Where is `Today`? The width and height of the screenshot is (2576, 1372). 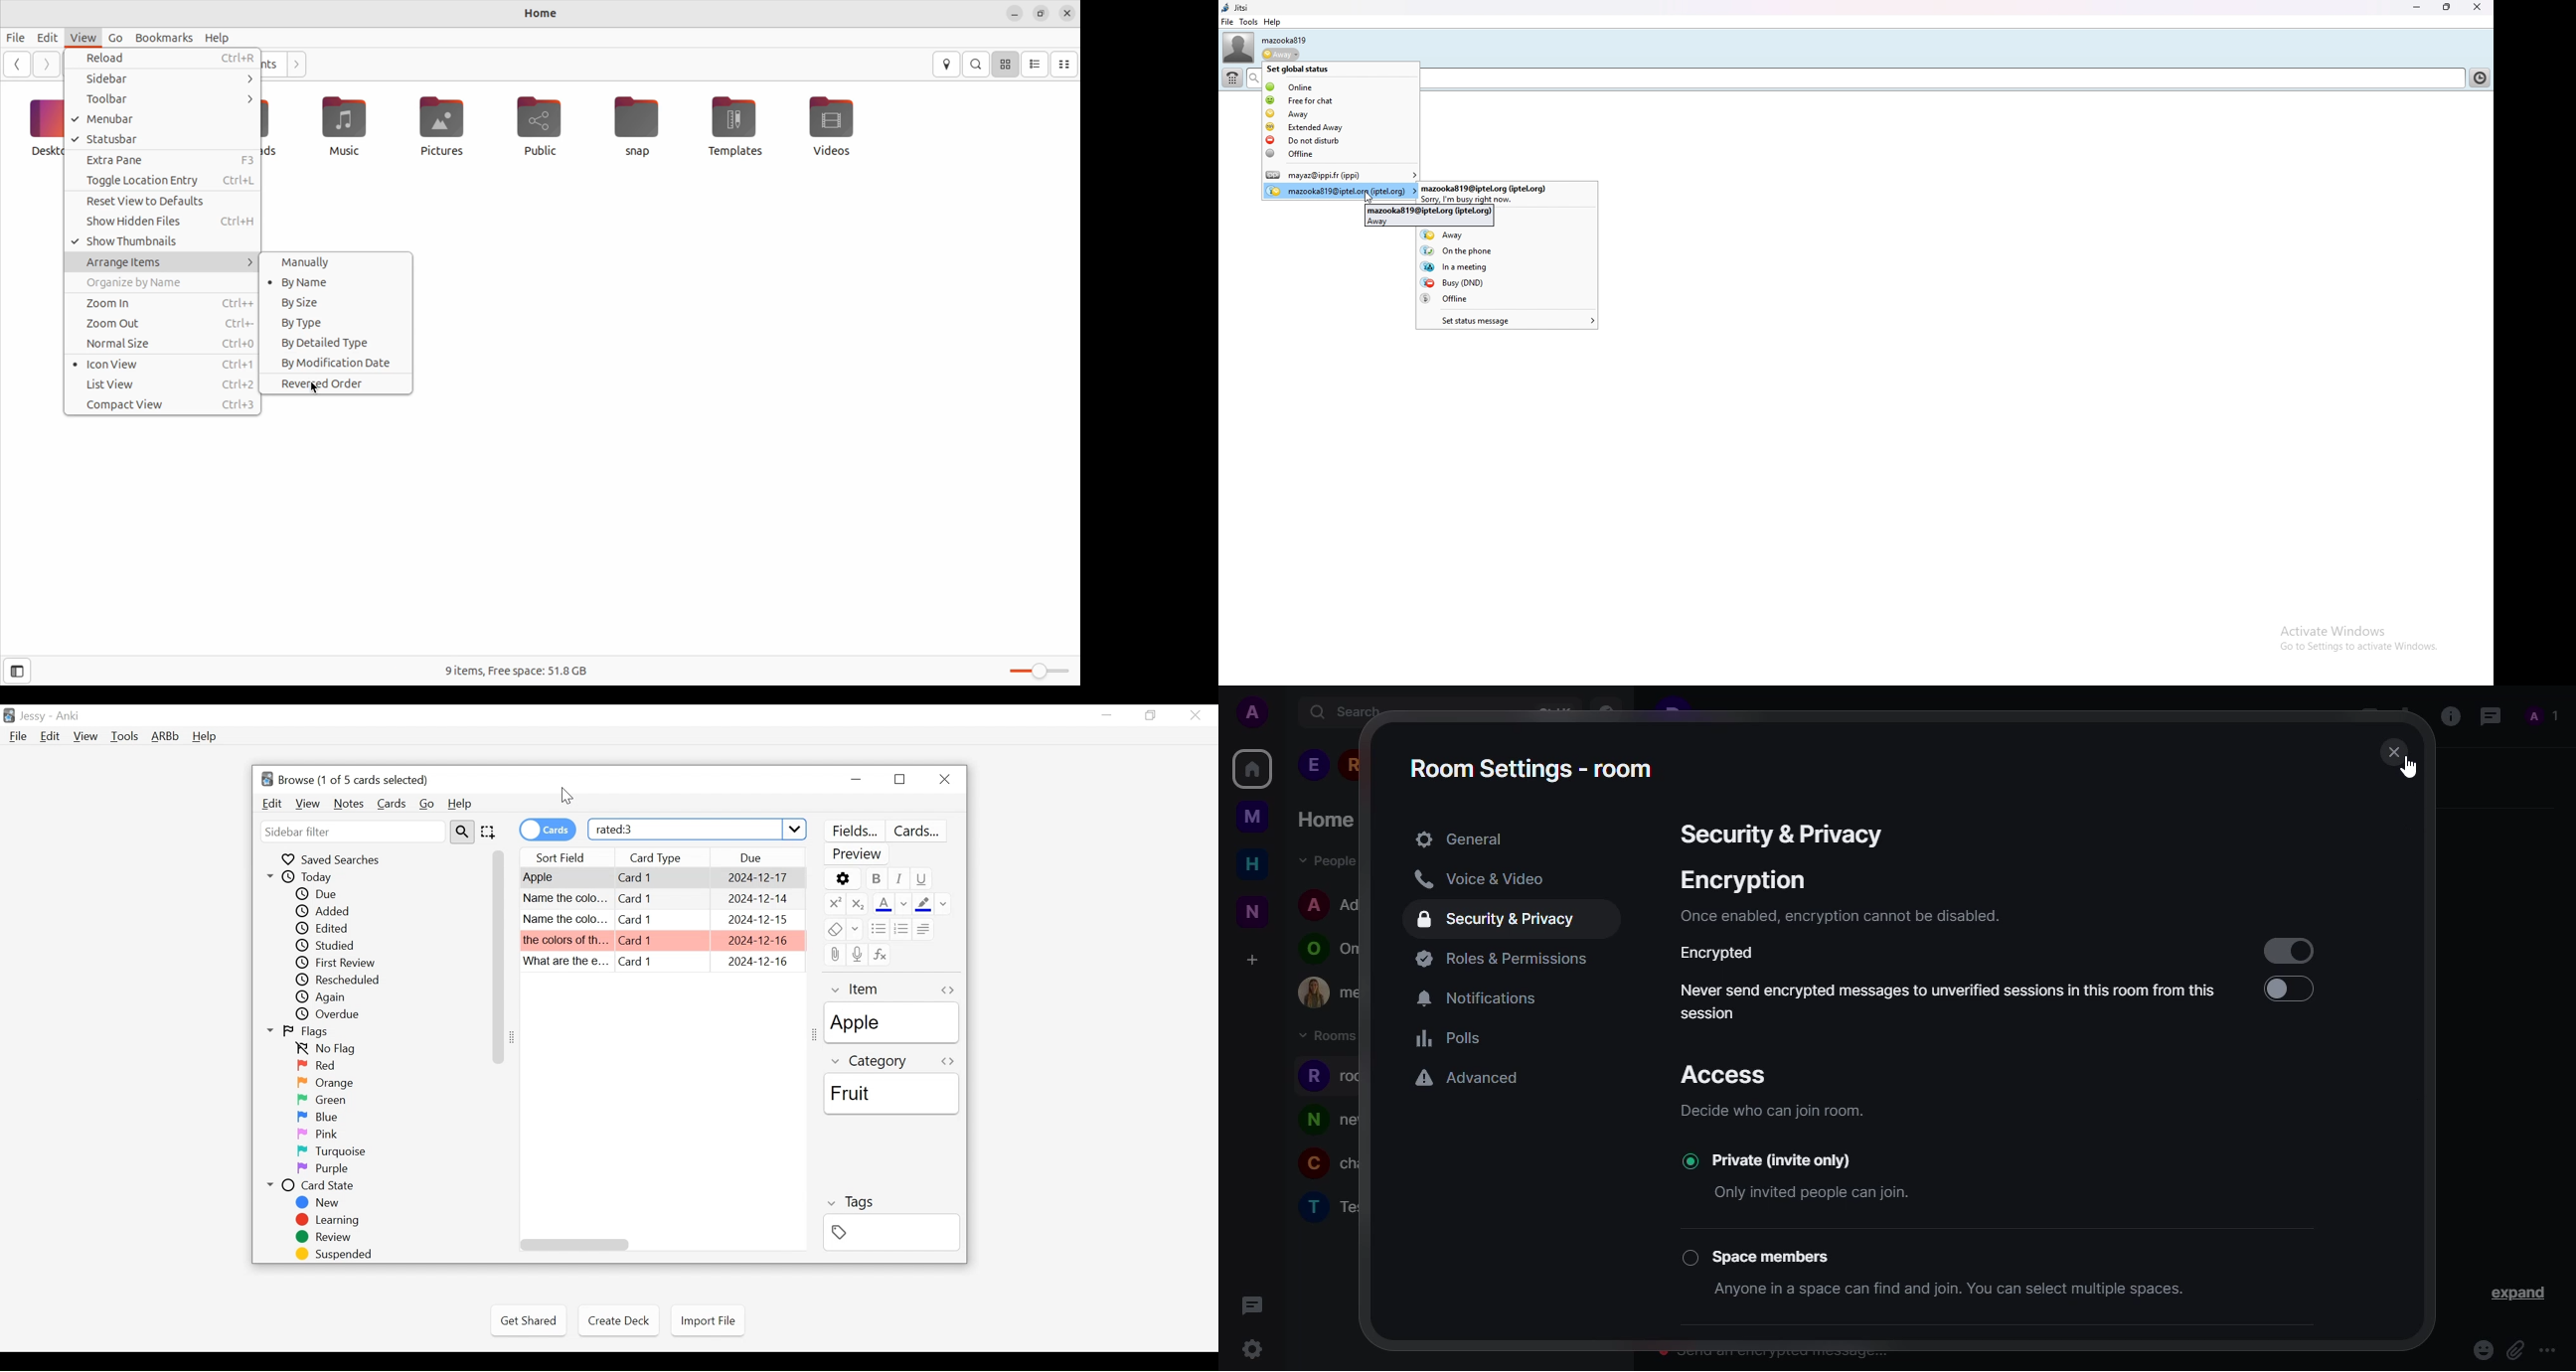 Today is located at coordinates (312, 877).